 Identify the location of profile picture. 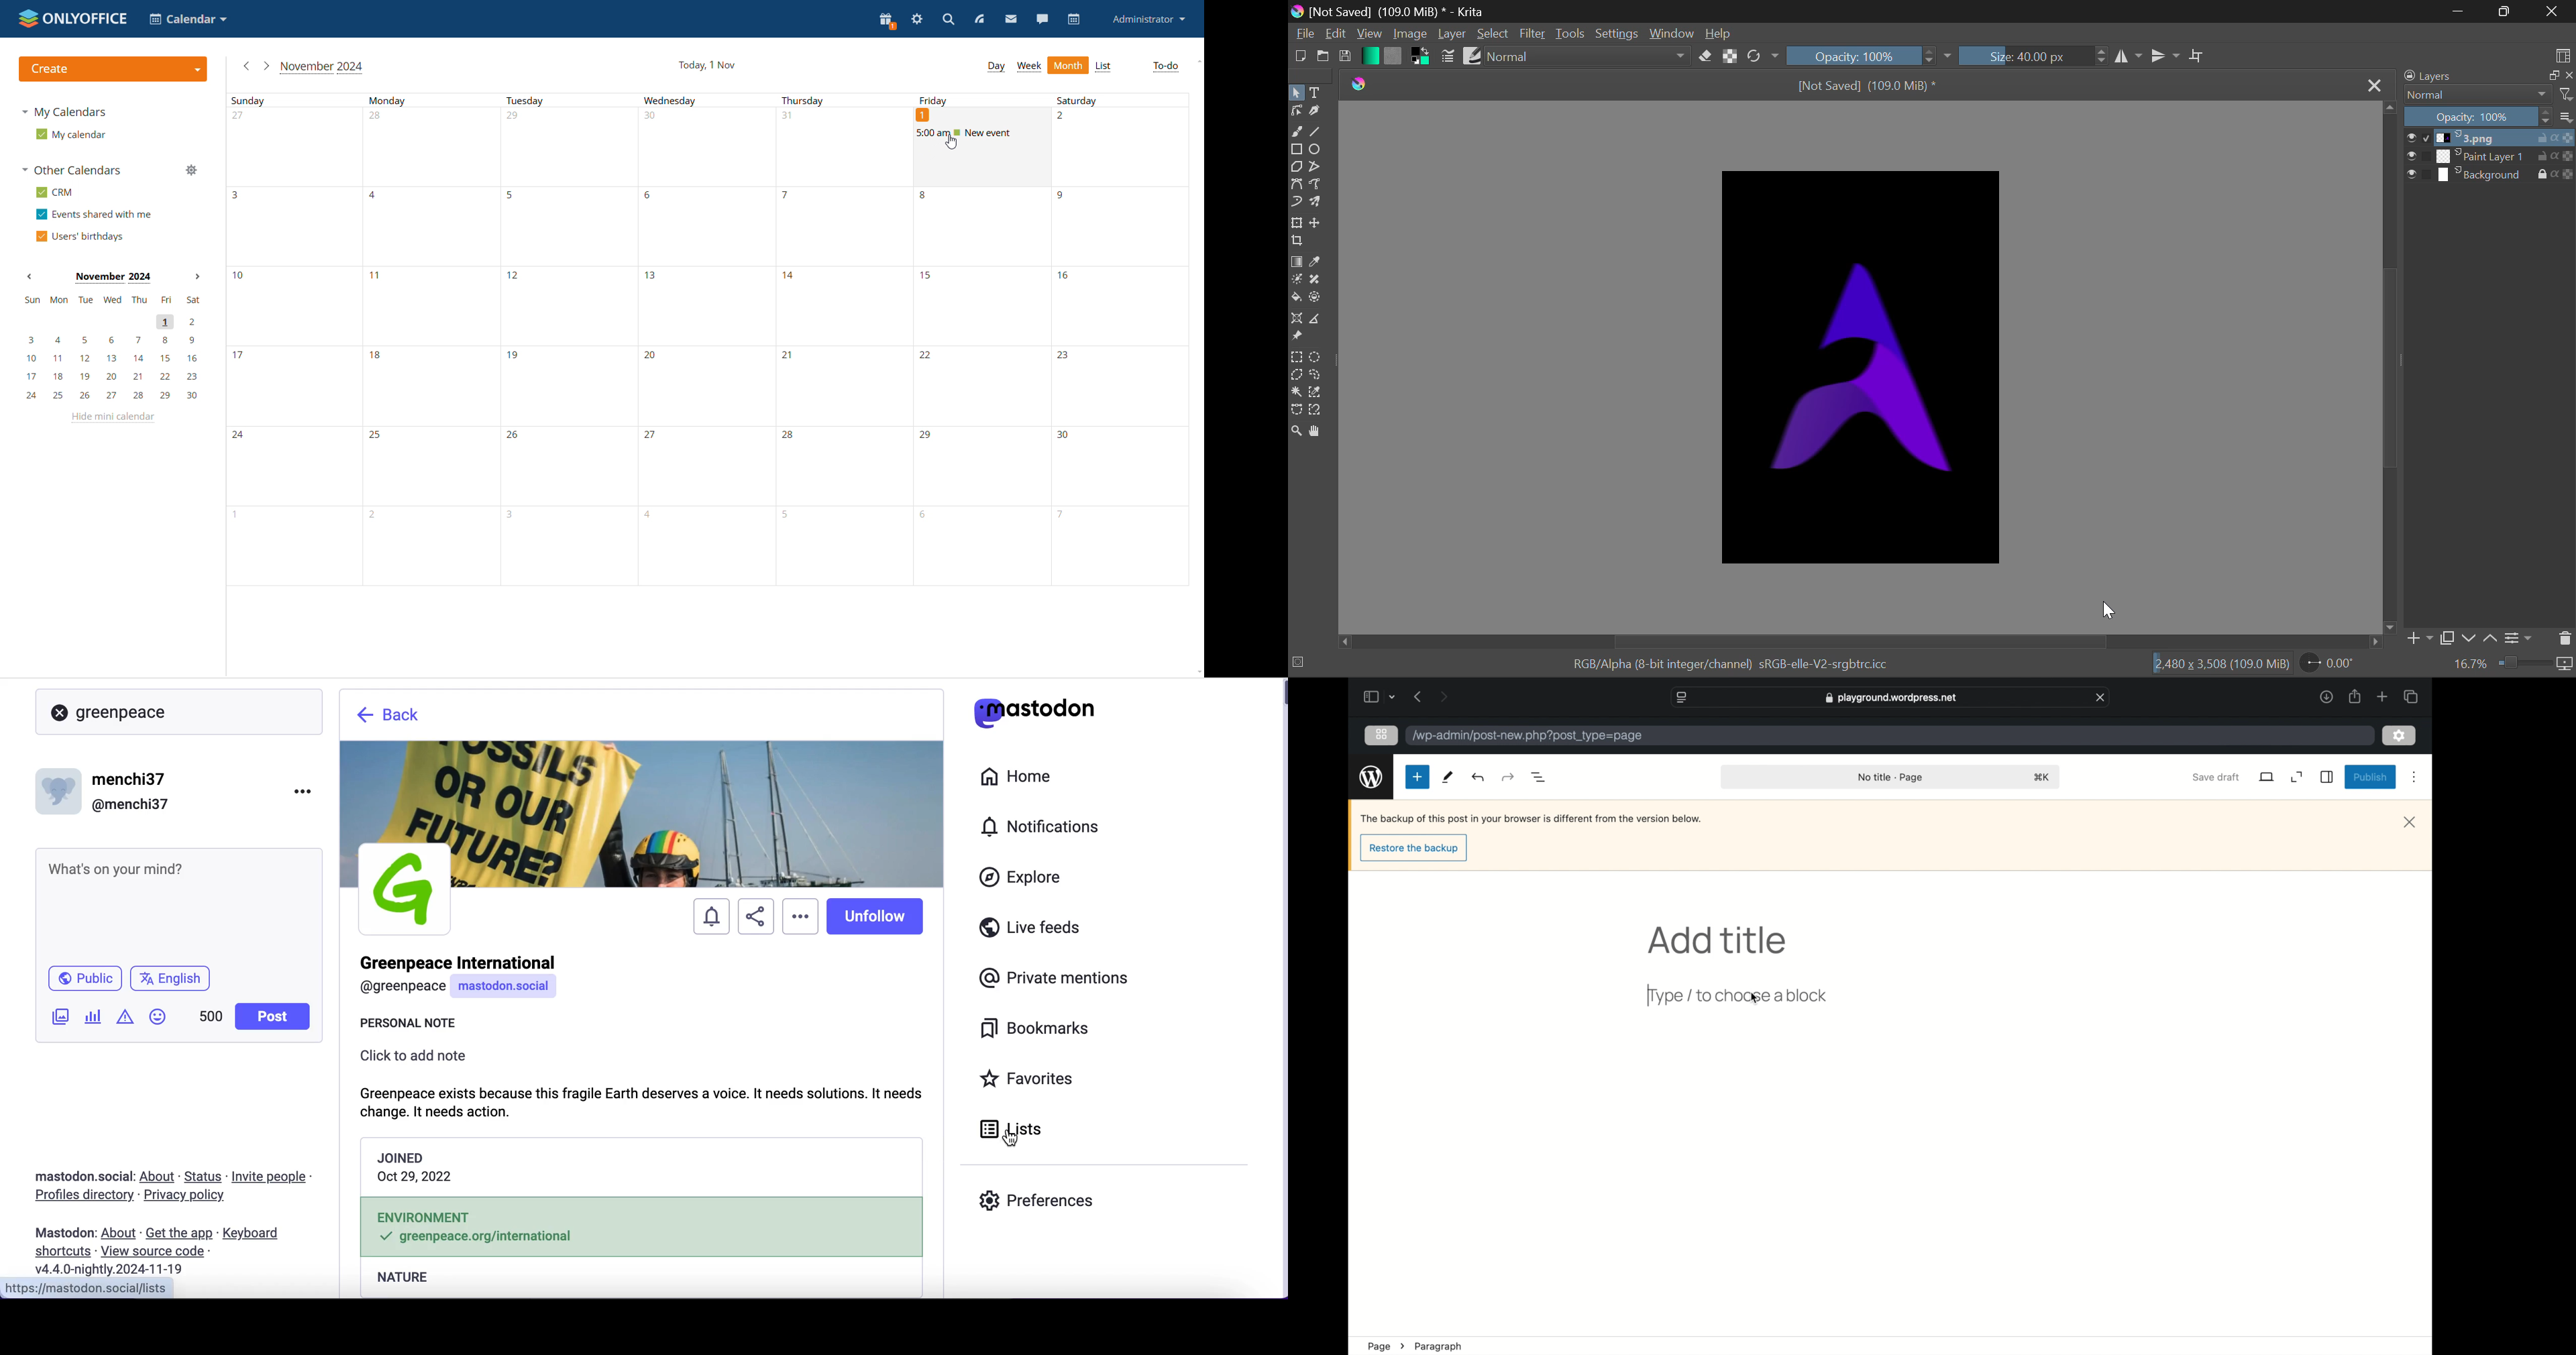
(404, 888).